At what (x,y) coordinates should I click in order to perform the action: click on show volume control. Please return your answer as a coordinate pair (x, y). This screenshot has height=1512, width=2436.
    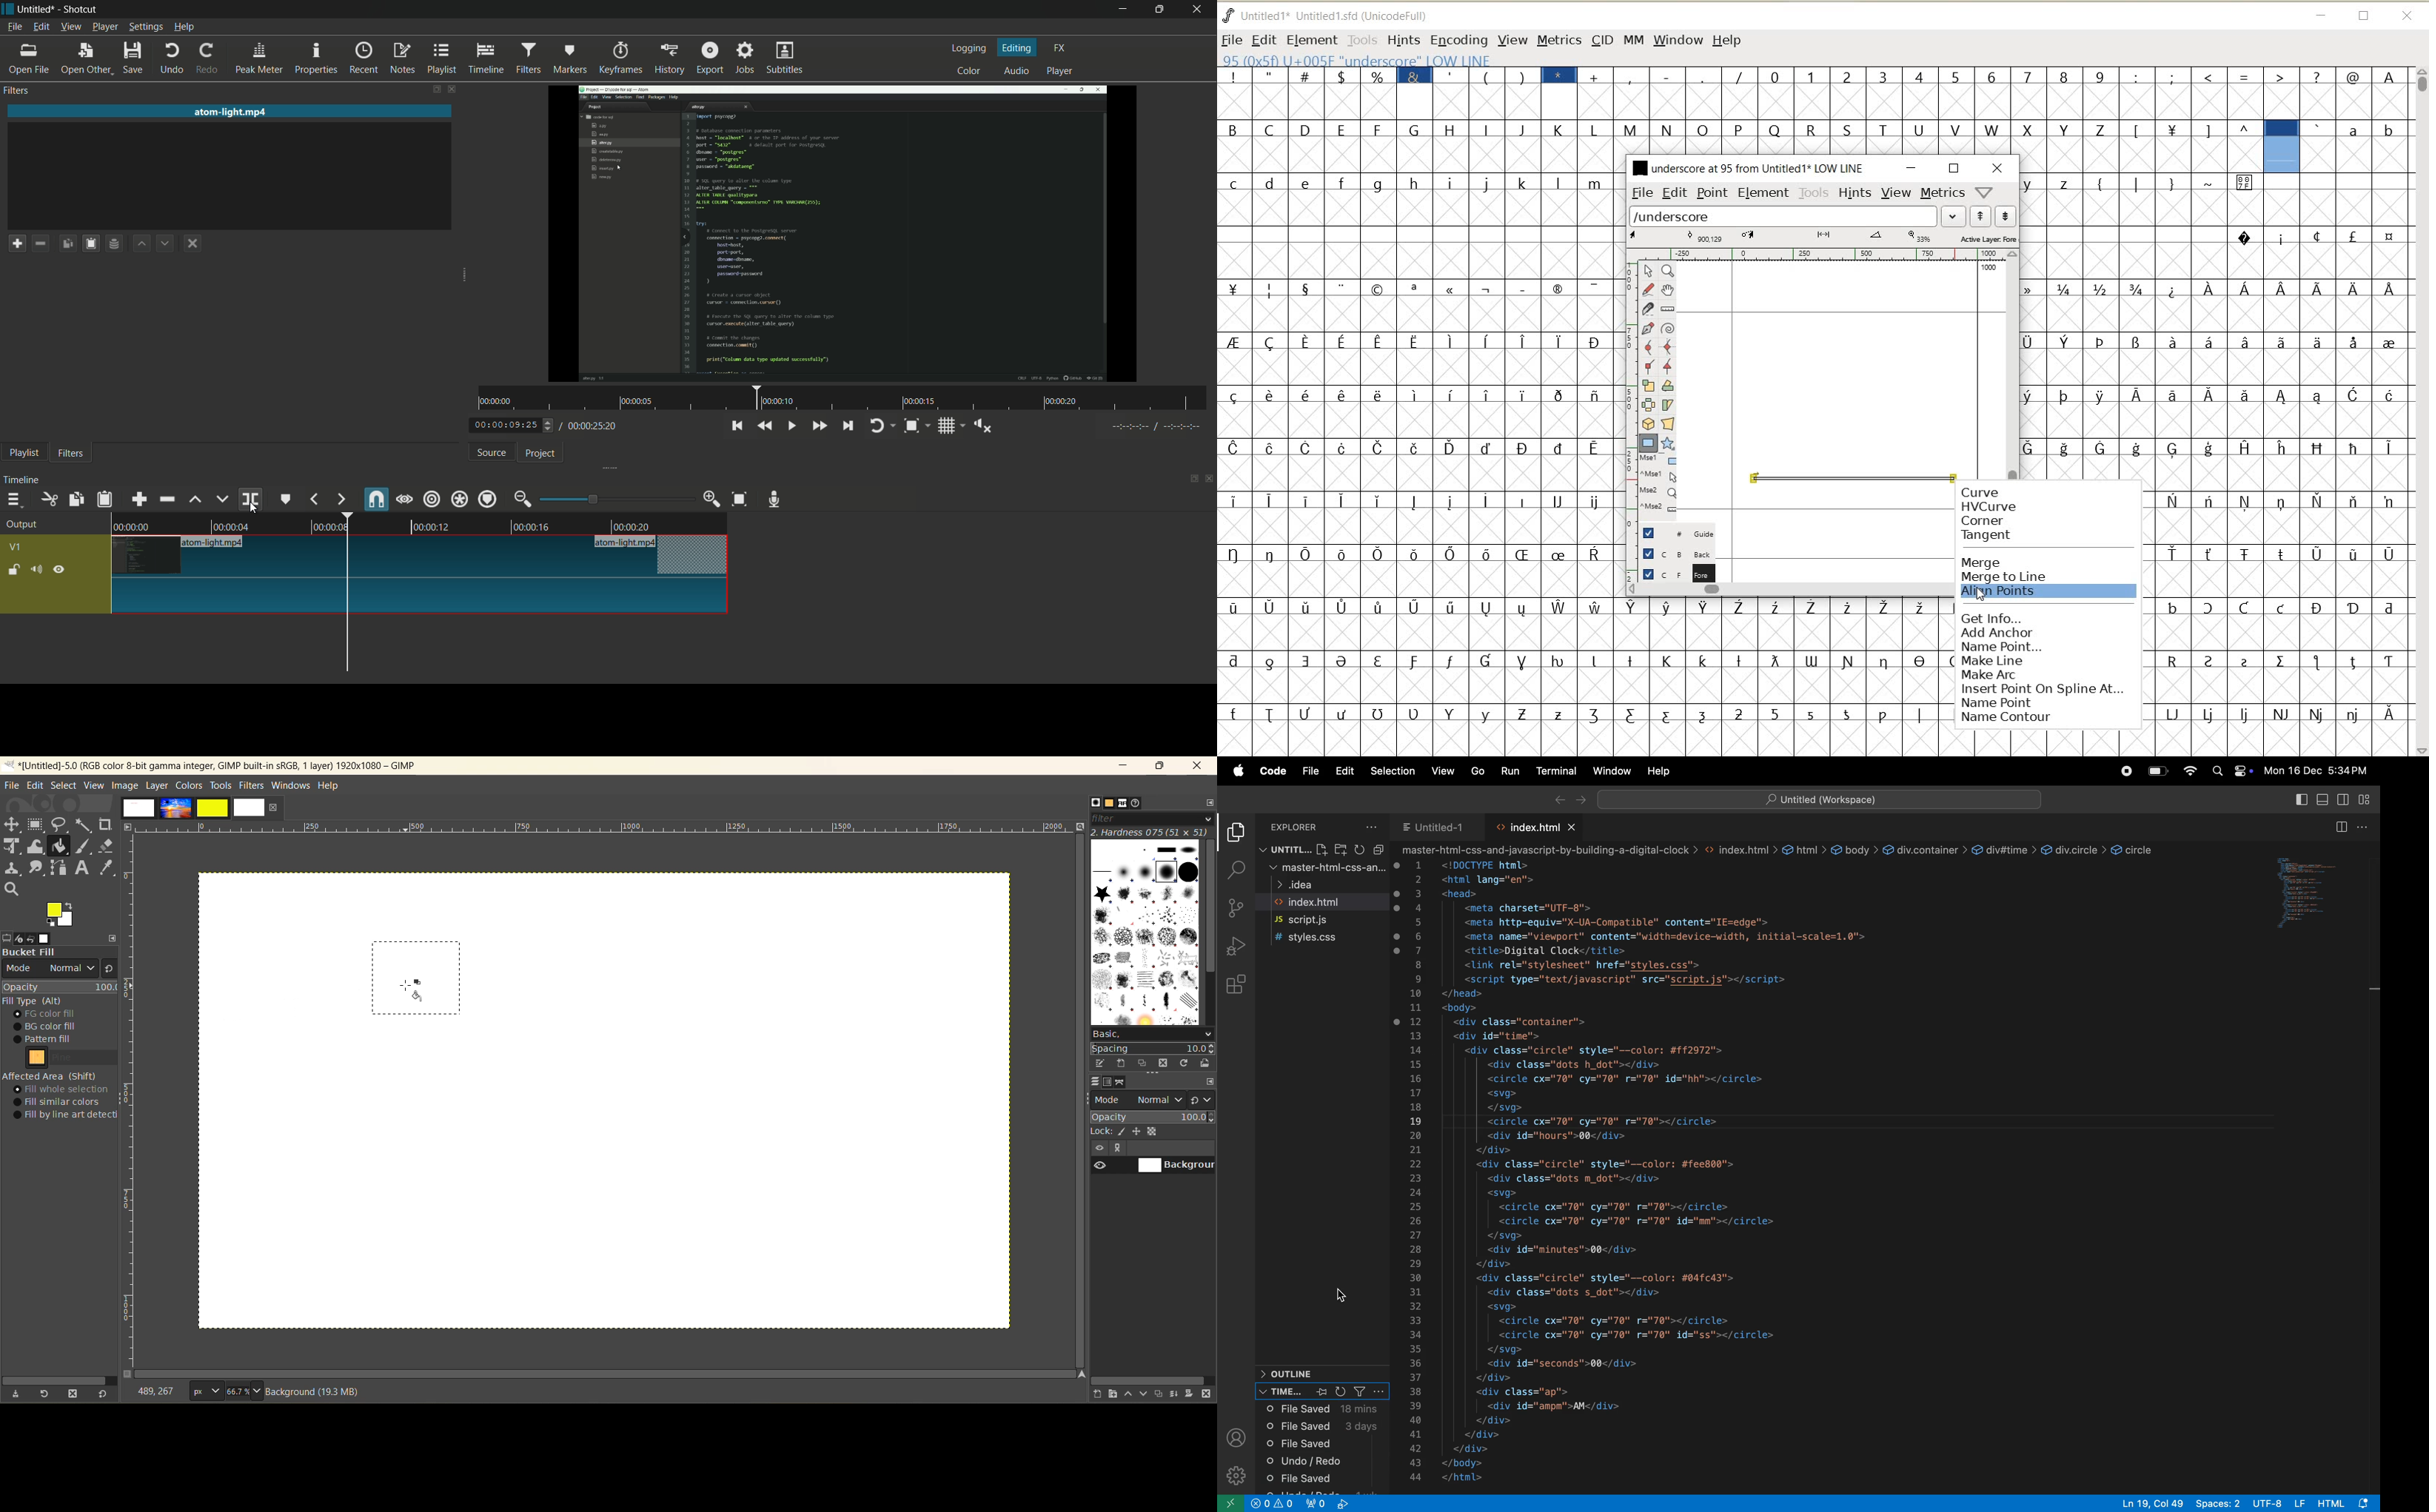
    Looking at the image, I should click on (982, 425).